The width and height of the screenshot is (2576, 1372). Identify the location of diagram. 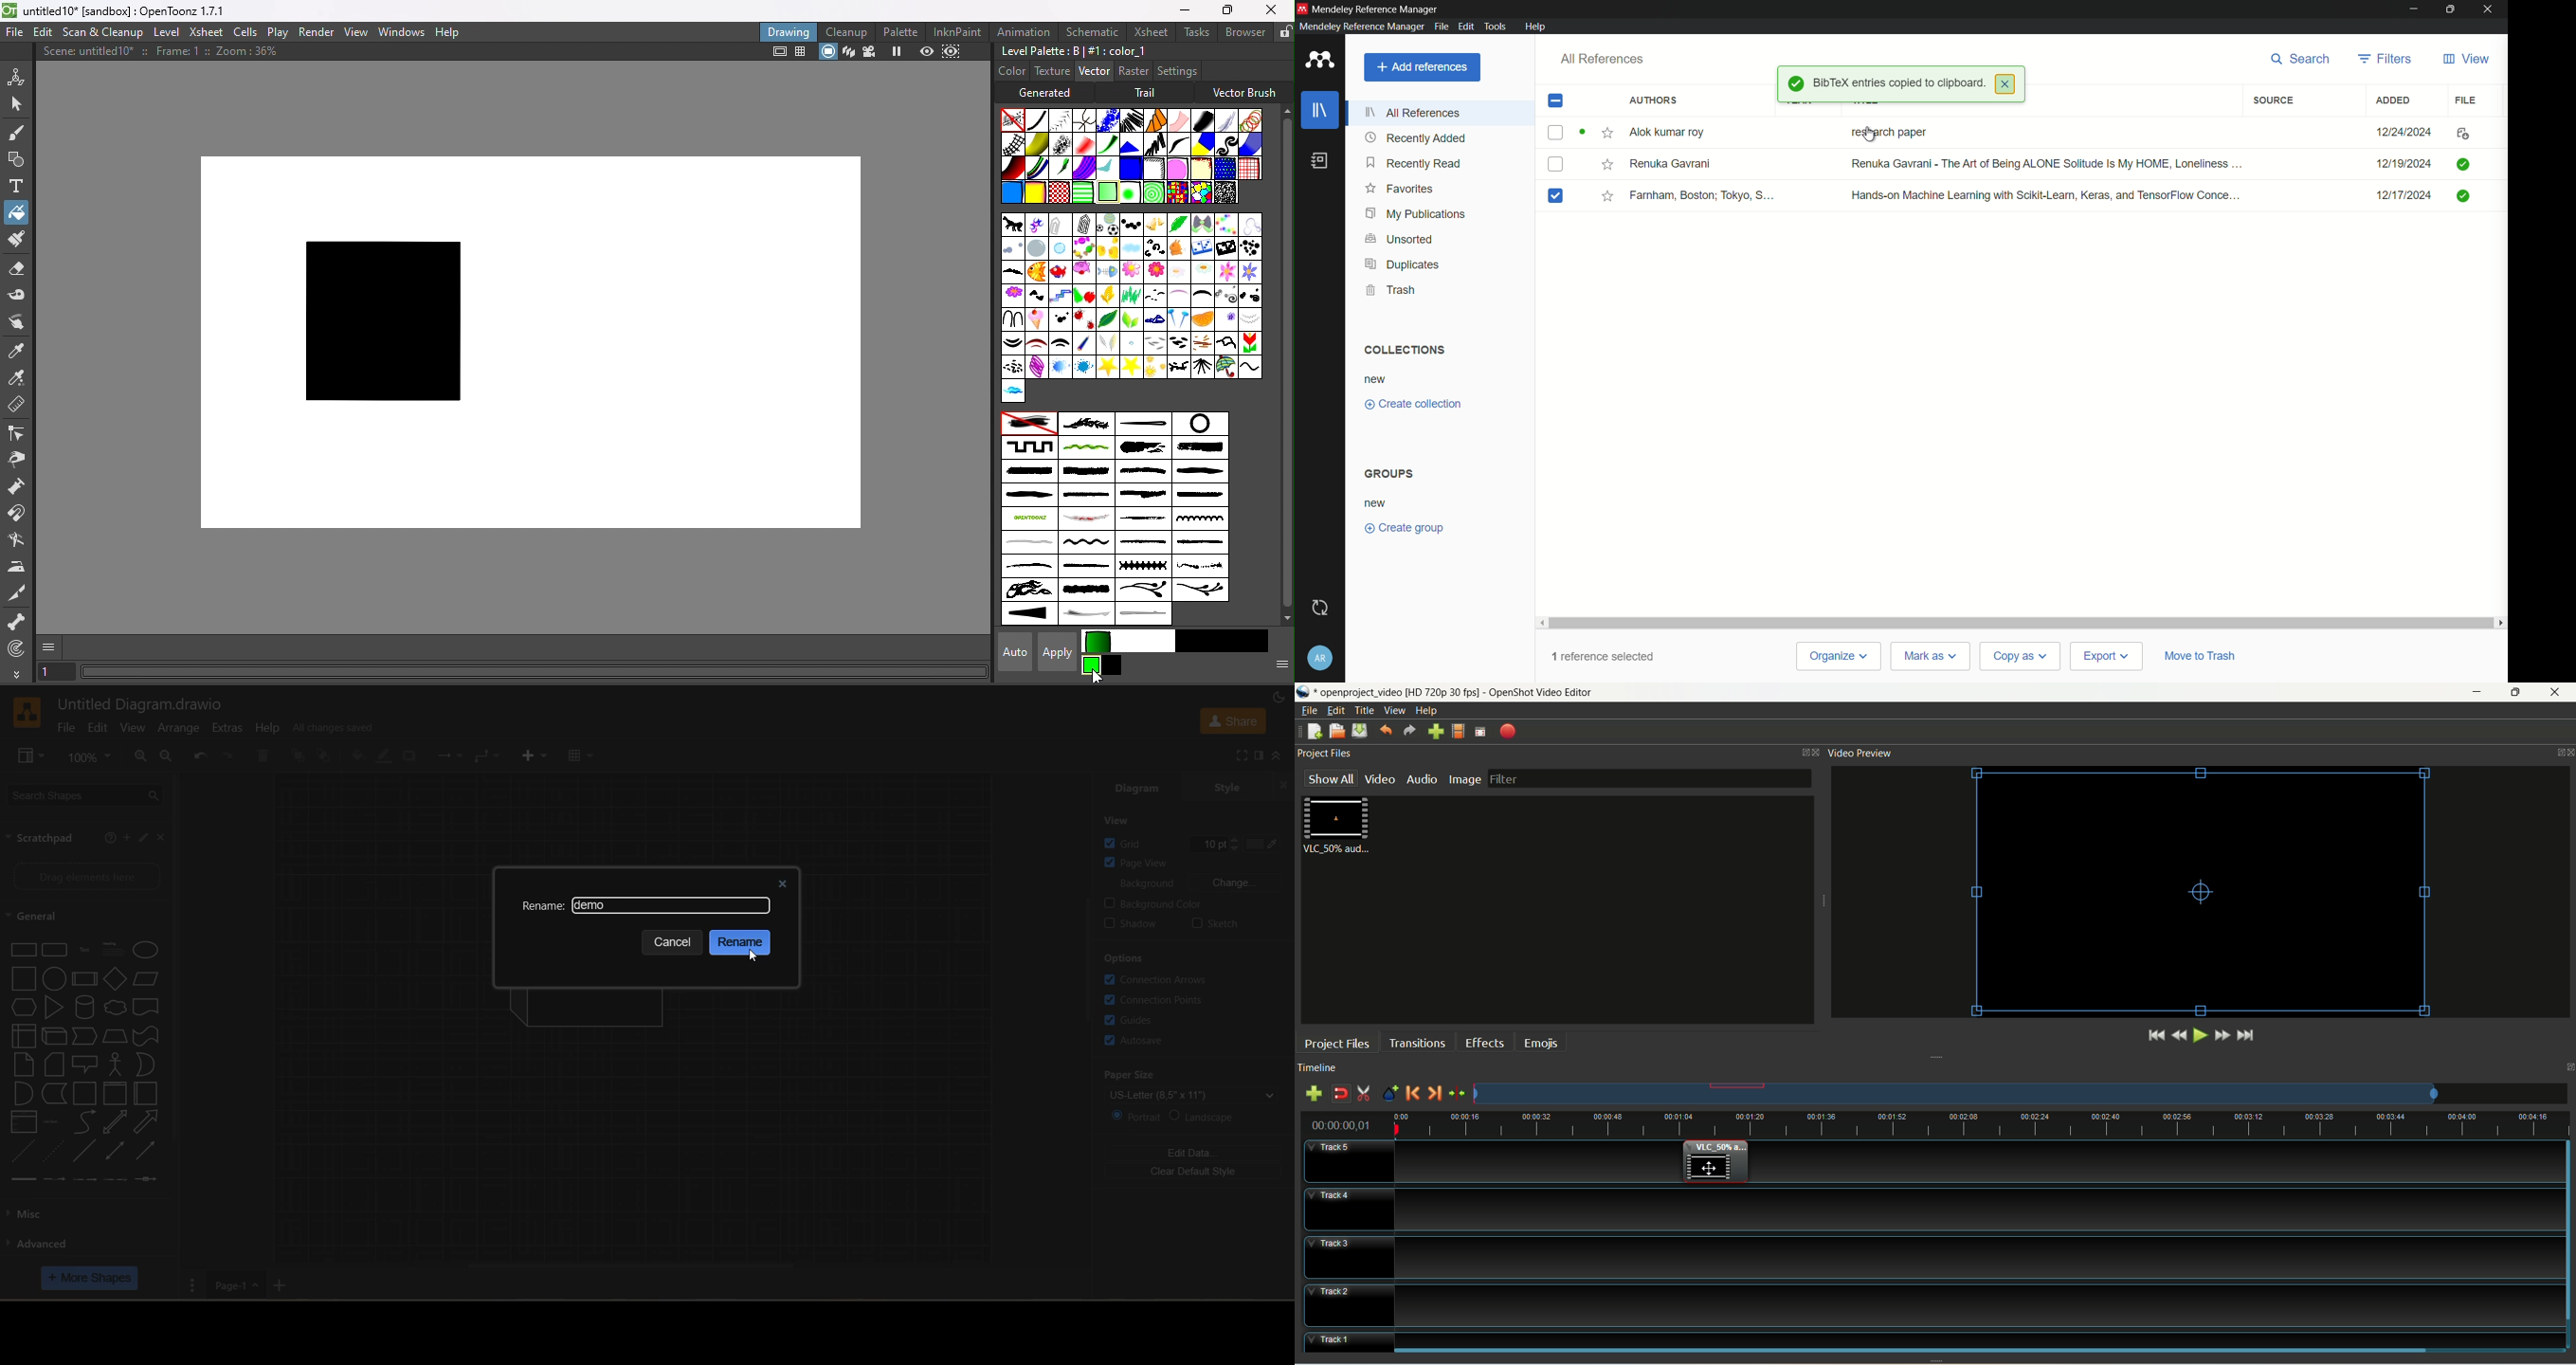
(1137, 790).